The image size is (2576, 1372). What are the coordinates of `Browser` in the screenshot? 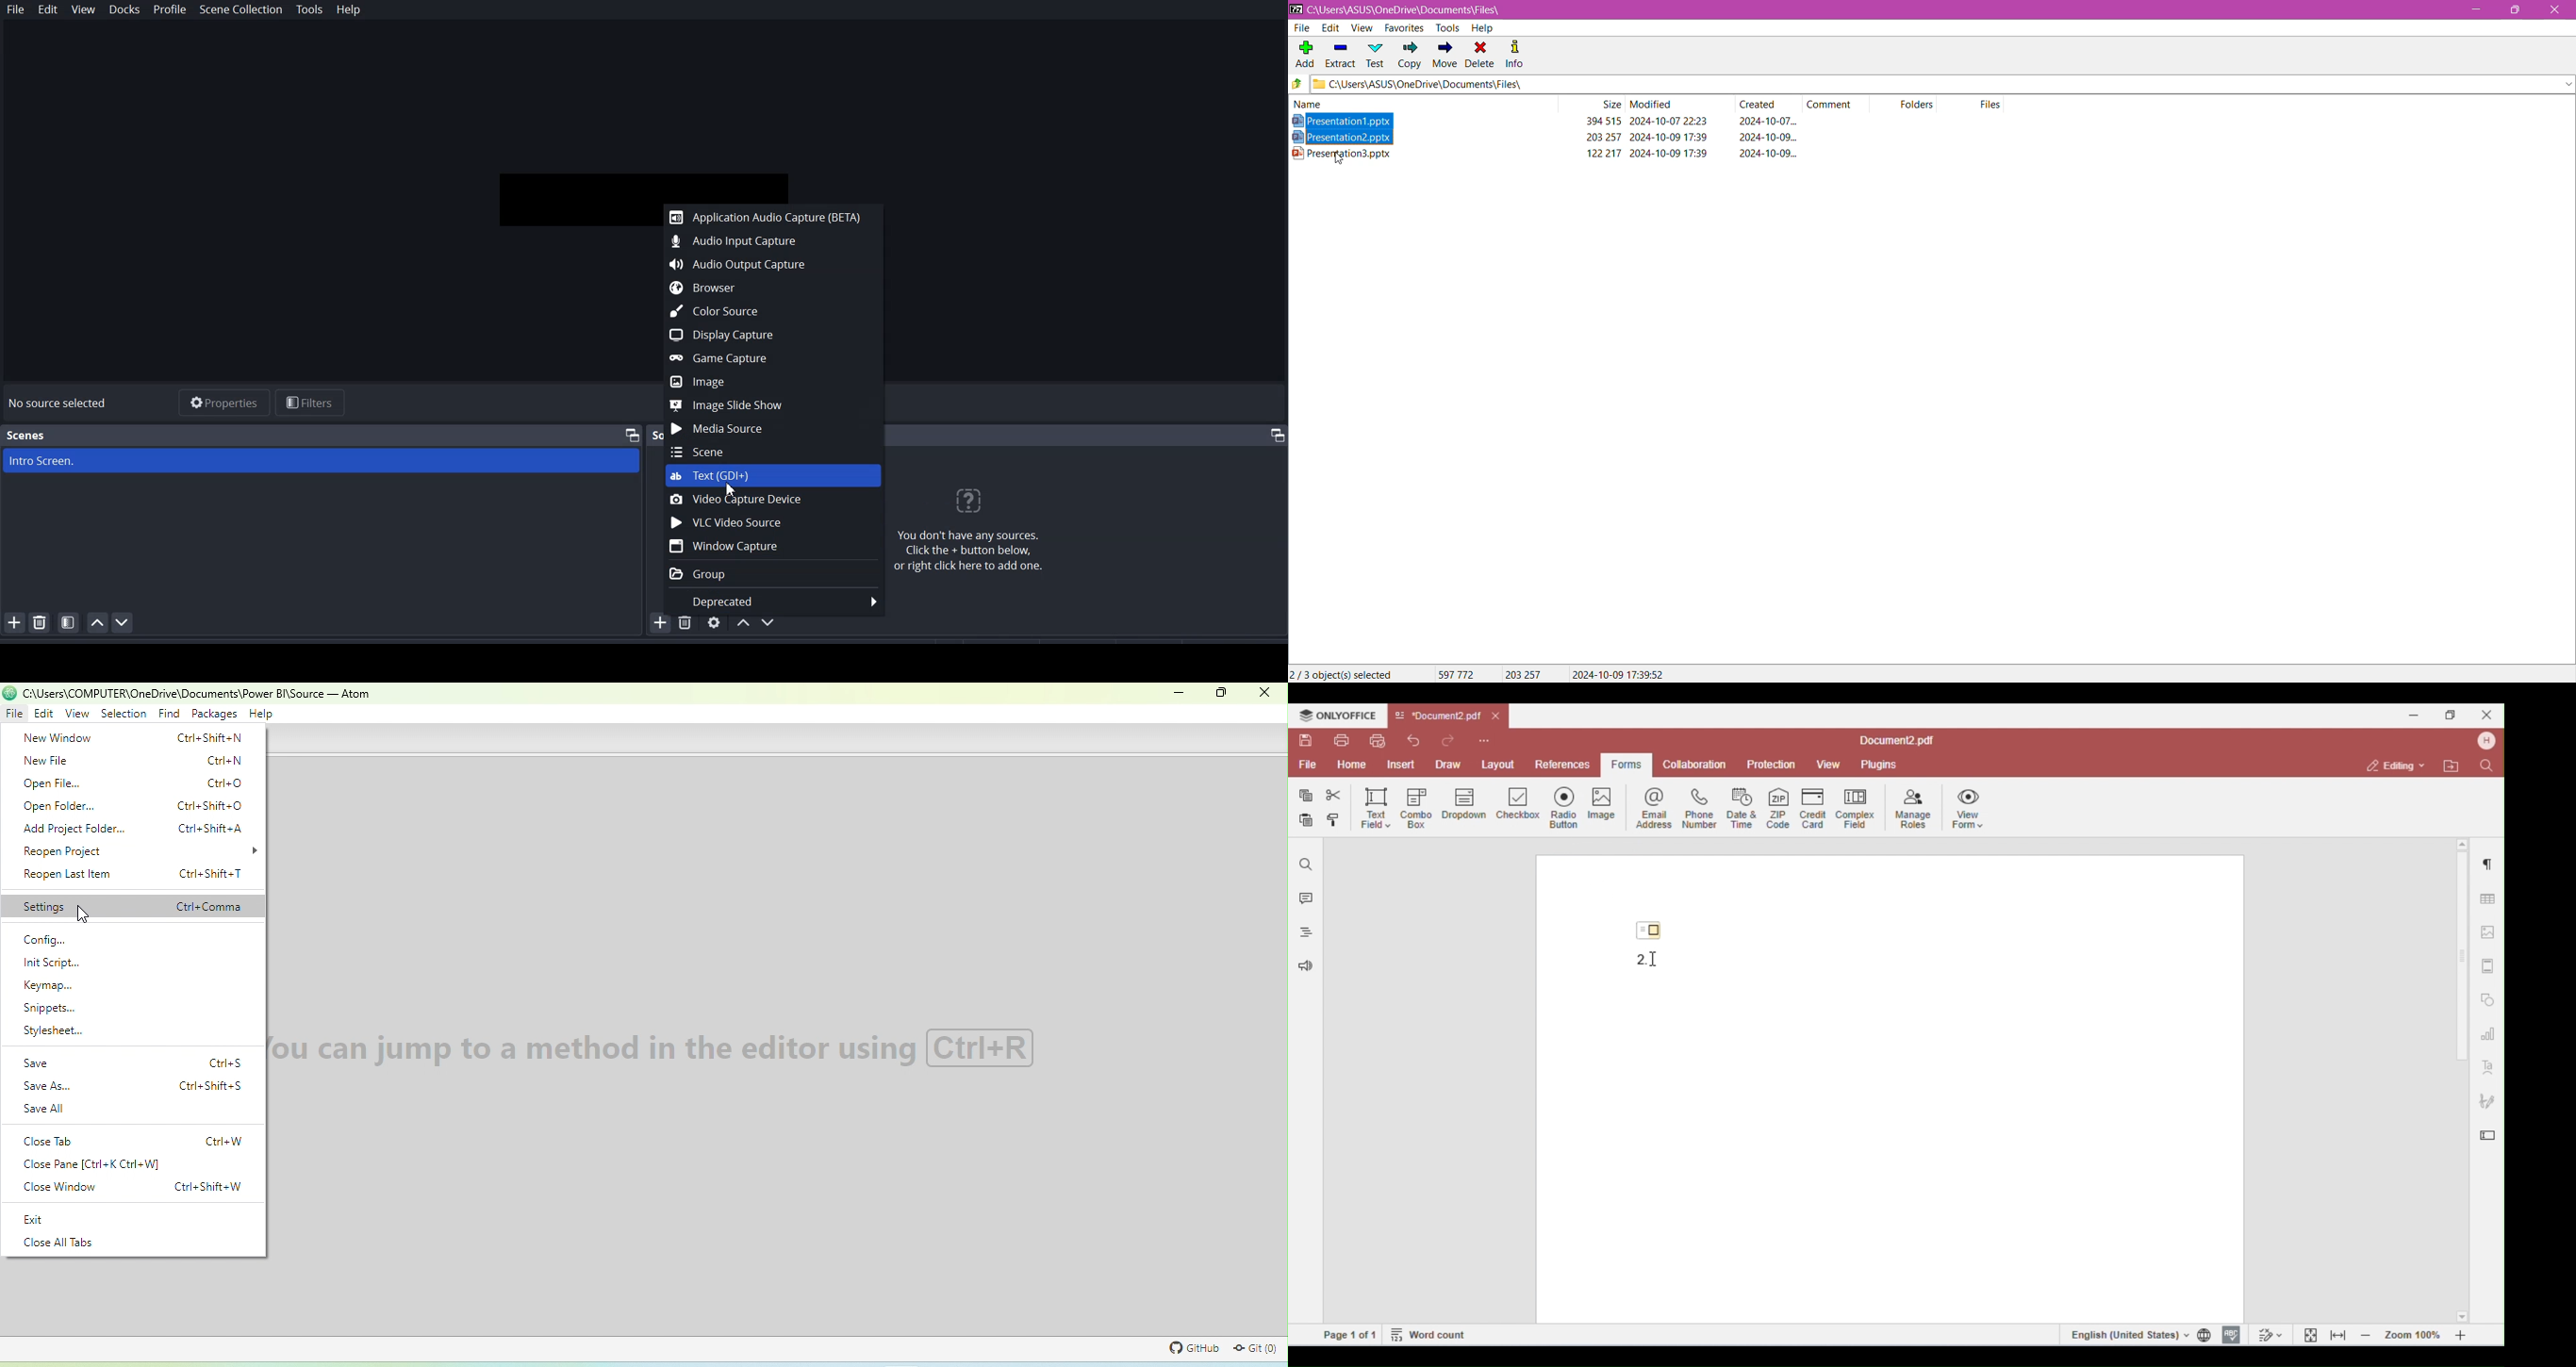 It's located at (767, 288).